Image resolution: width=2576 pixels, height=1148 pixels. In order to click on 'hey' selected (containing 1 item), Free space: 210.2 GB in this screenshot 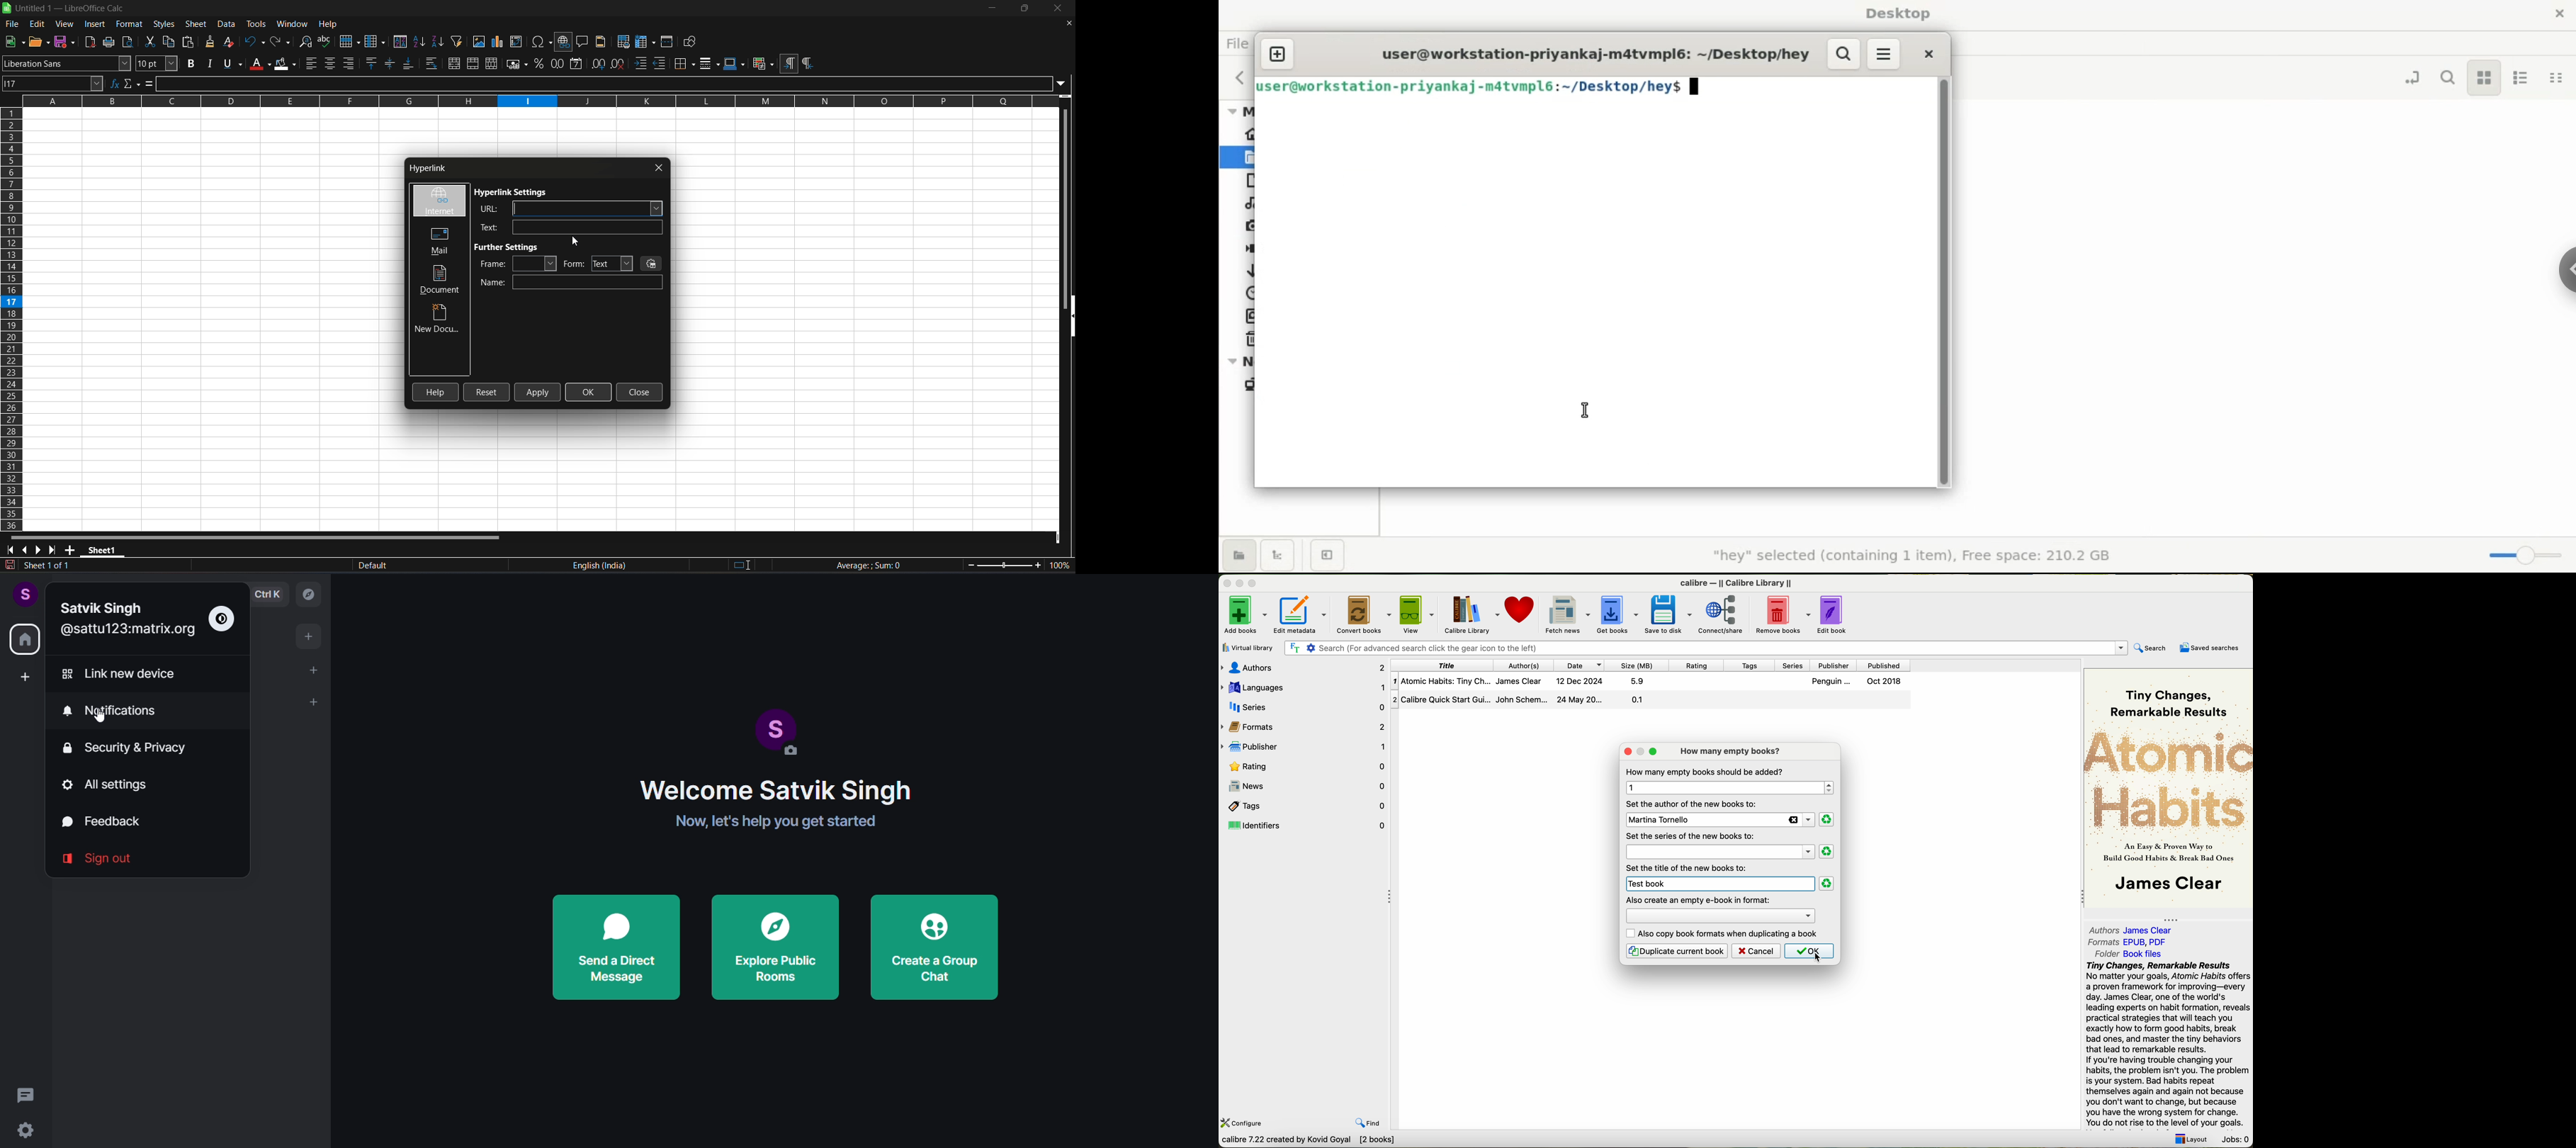, I will do `click(1910, 555)`.